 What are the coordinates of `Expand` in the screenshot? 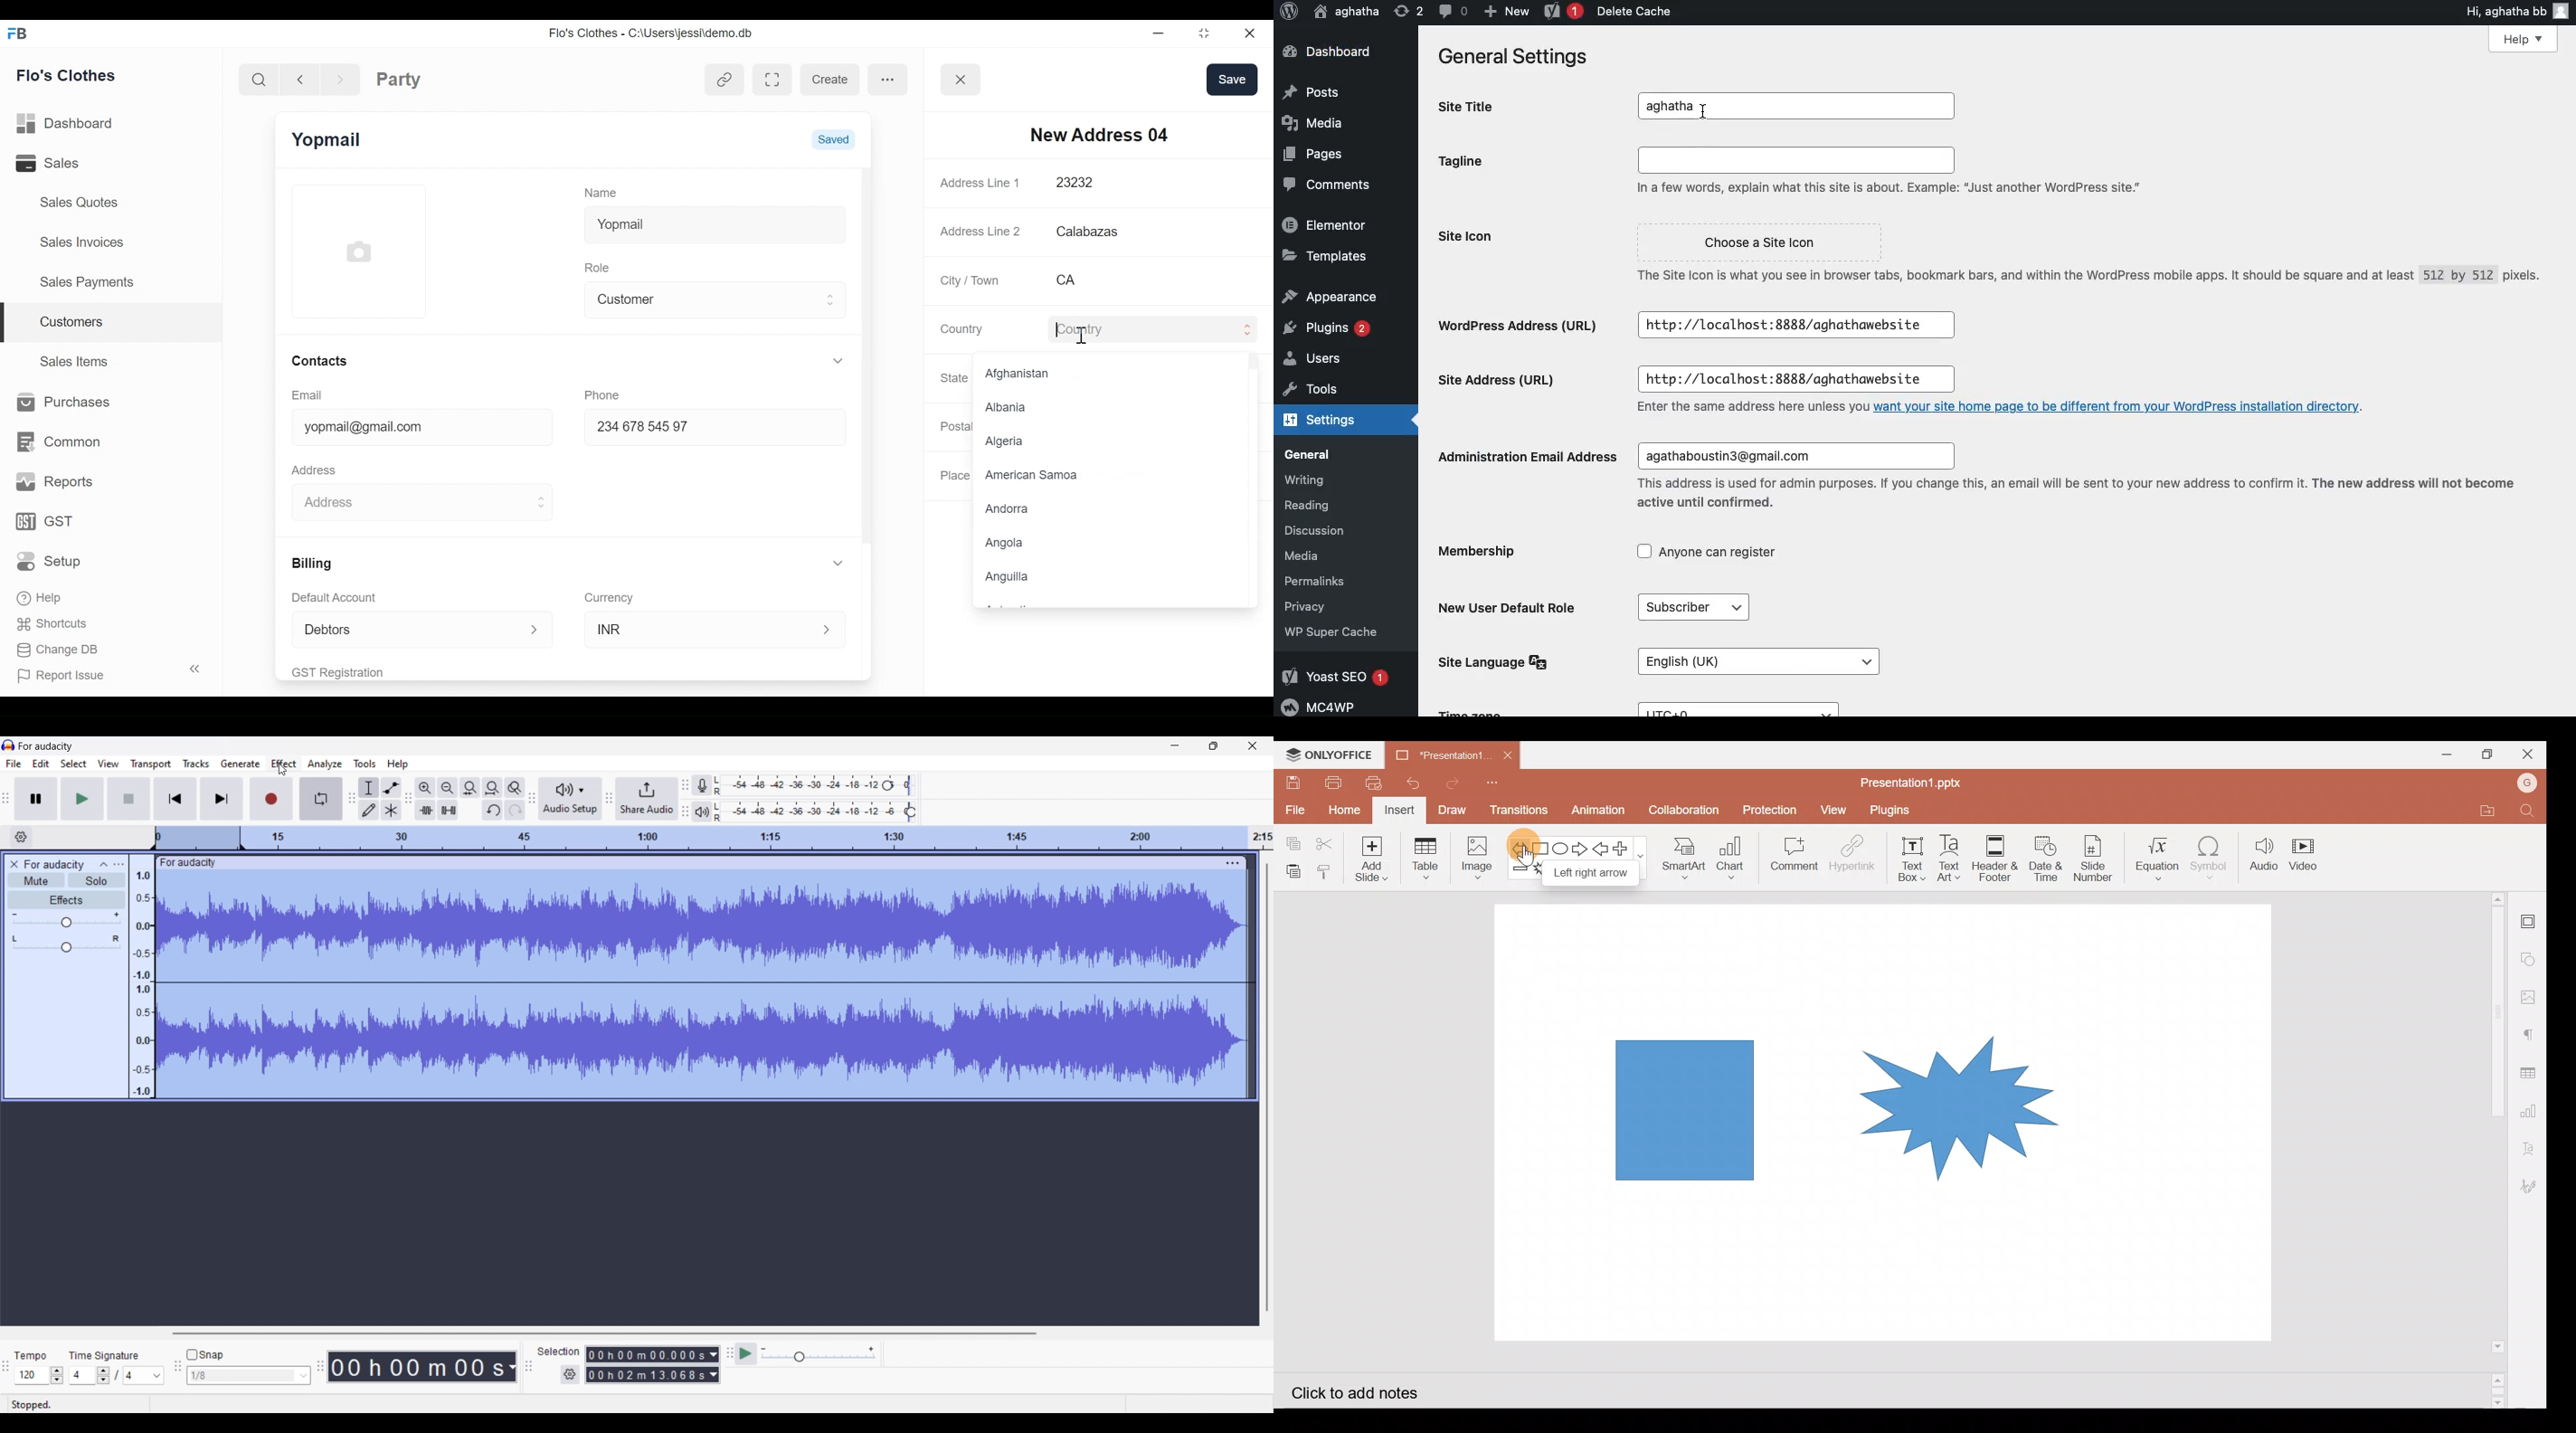 It's located at (832, 299).